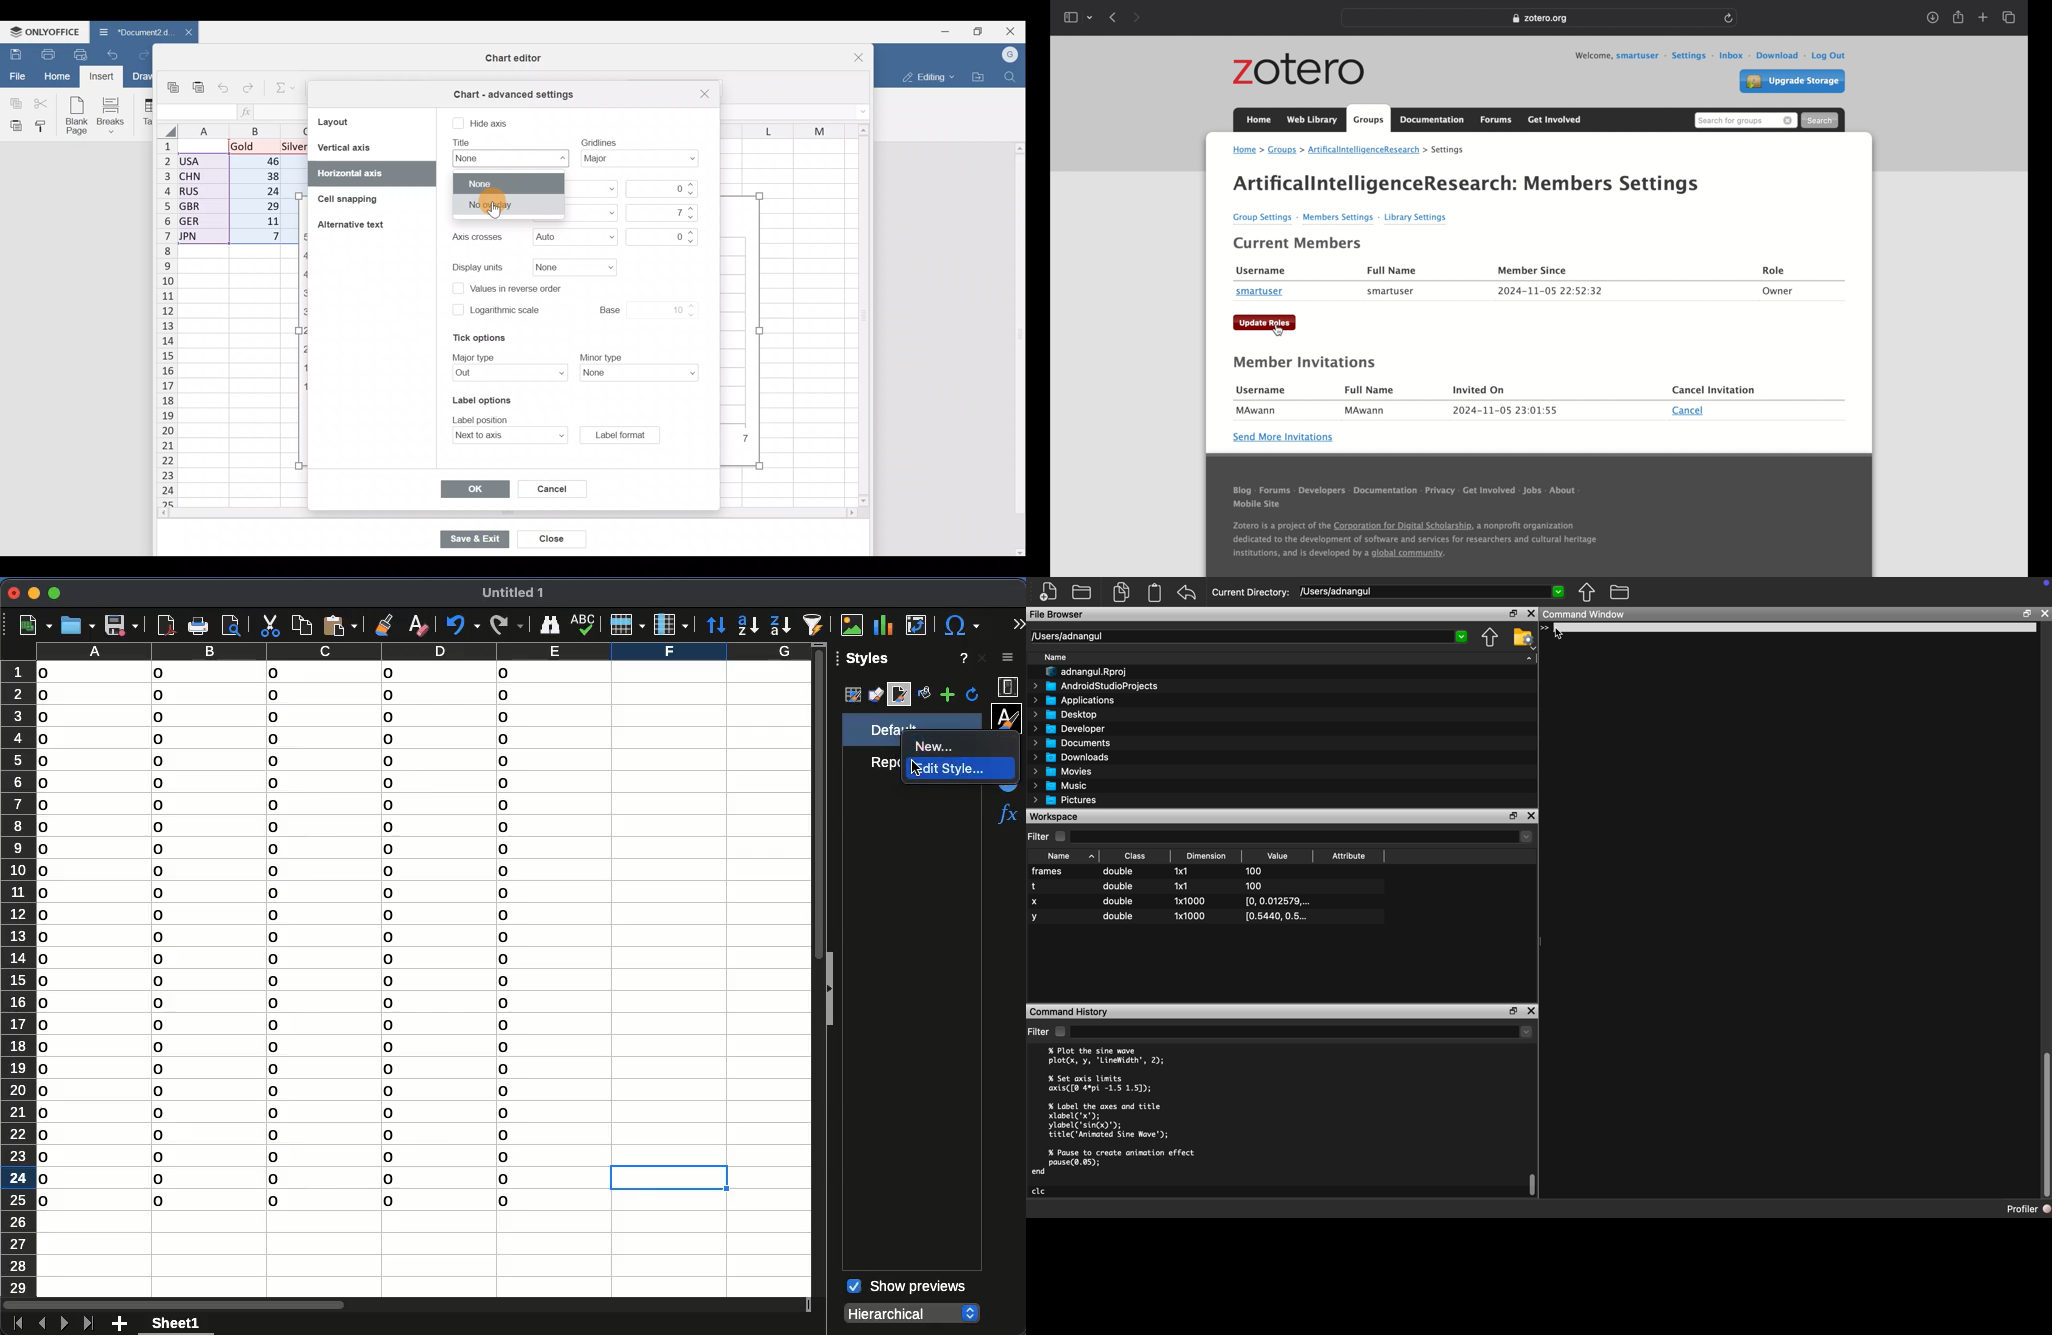 The image size is (2072, 1344). What do you see at coordinates (1349, 856) in the screenshot?
I see `Attribute` at bounding box center [1349, 856].